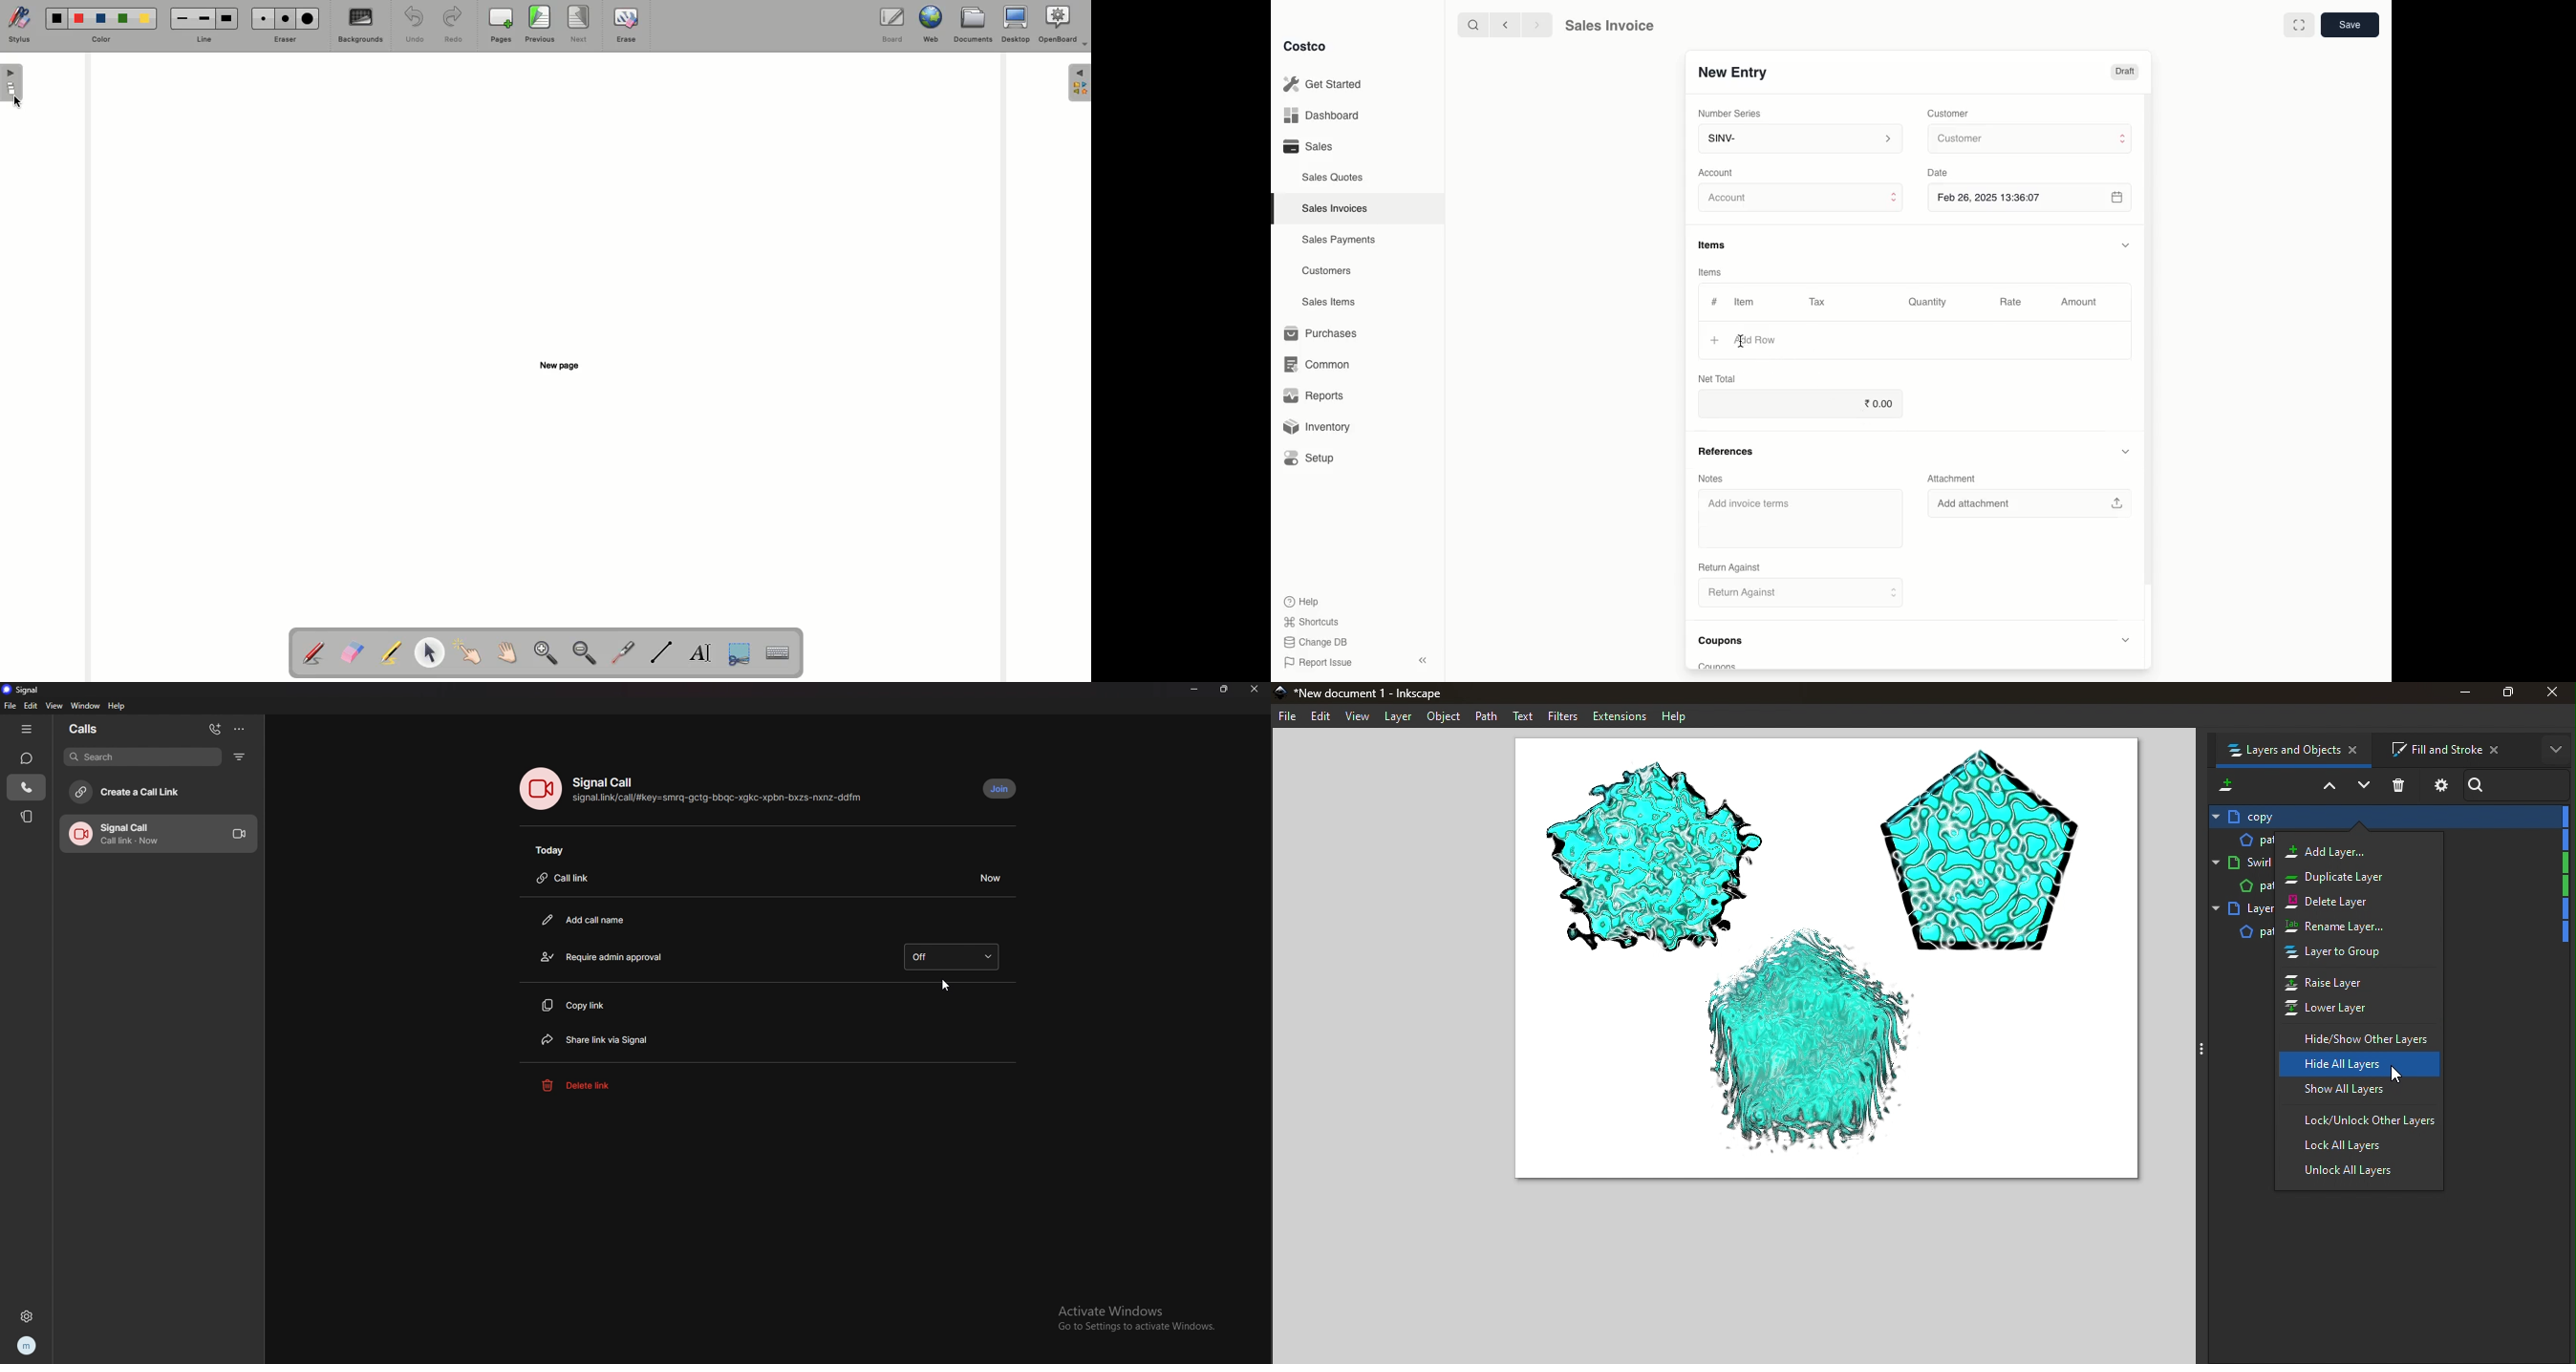 The height and width of the screenshot is (1372, 2576). What do you see at coordinates (2357, 1119) in the screenshot?
I see `Lock/Unlock other layers` at bounding box center [2357, 1119].